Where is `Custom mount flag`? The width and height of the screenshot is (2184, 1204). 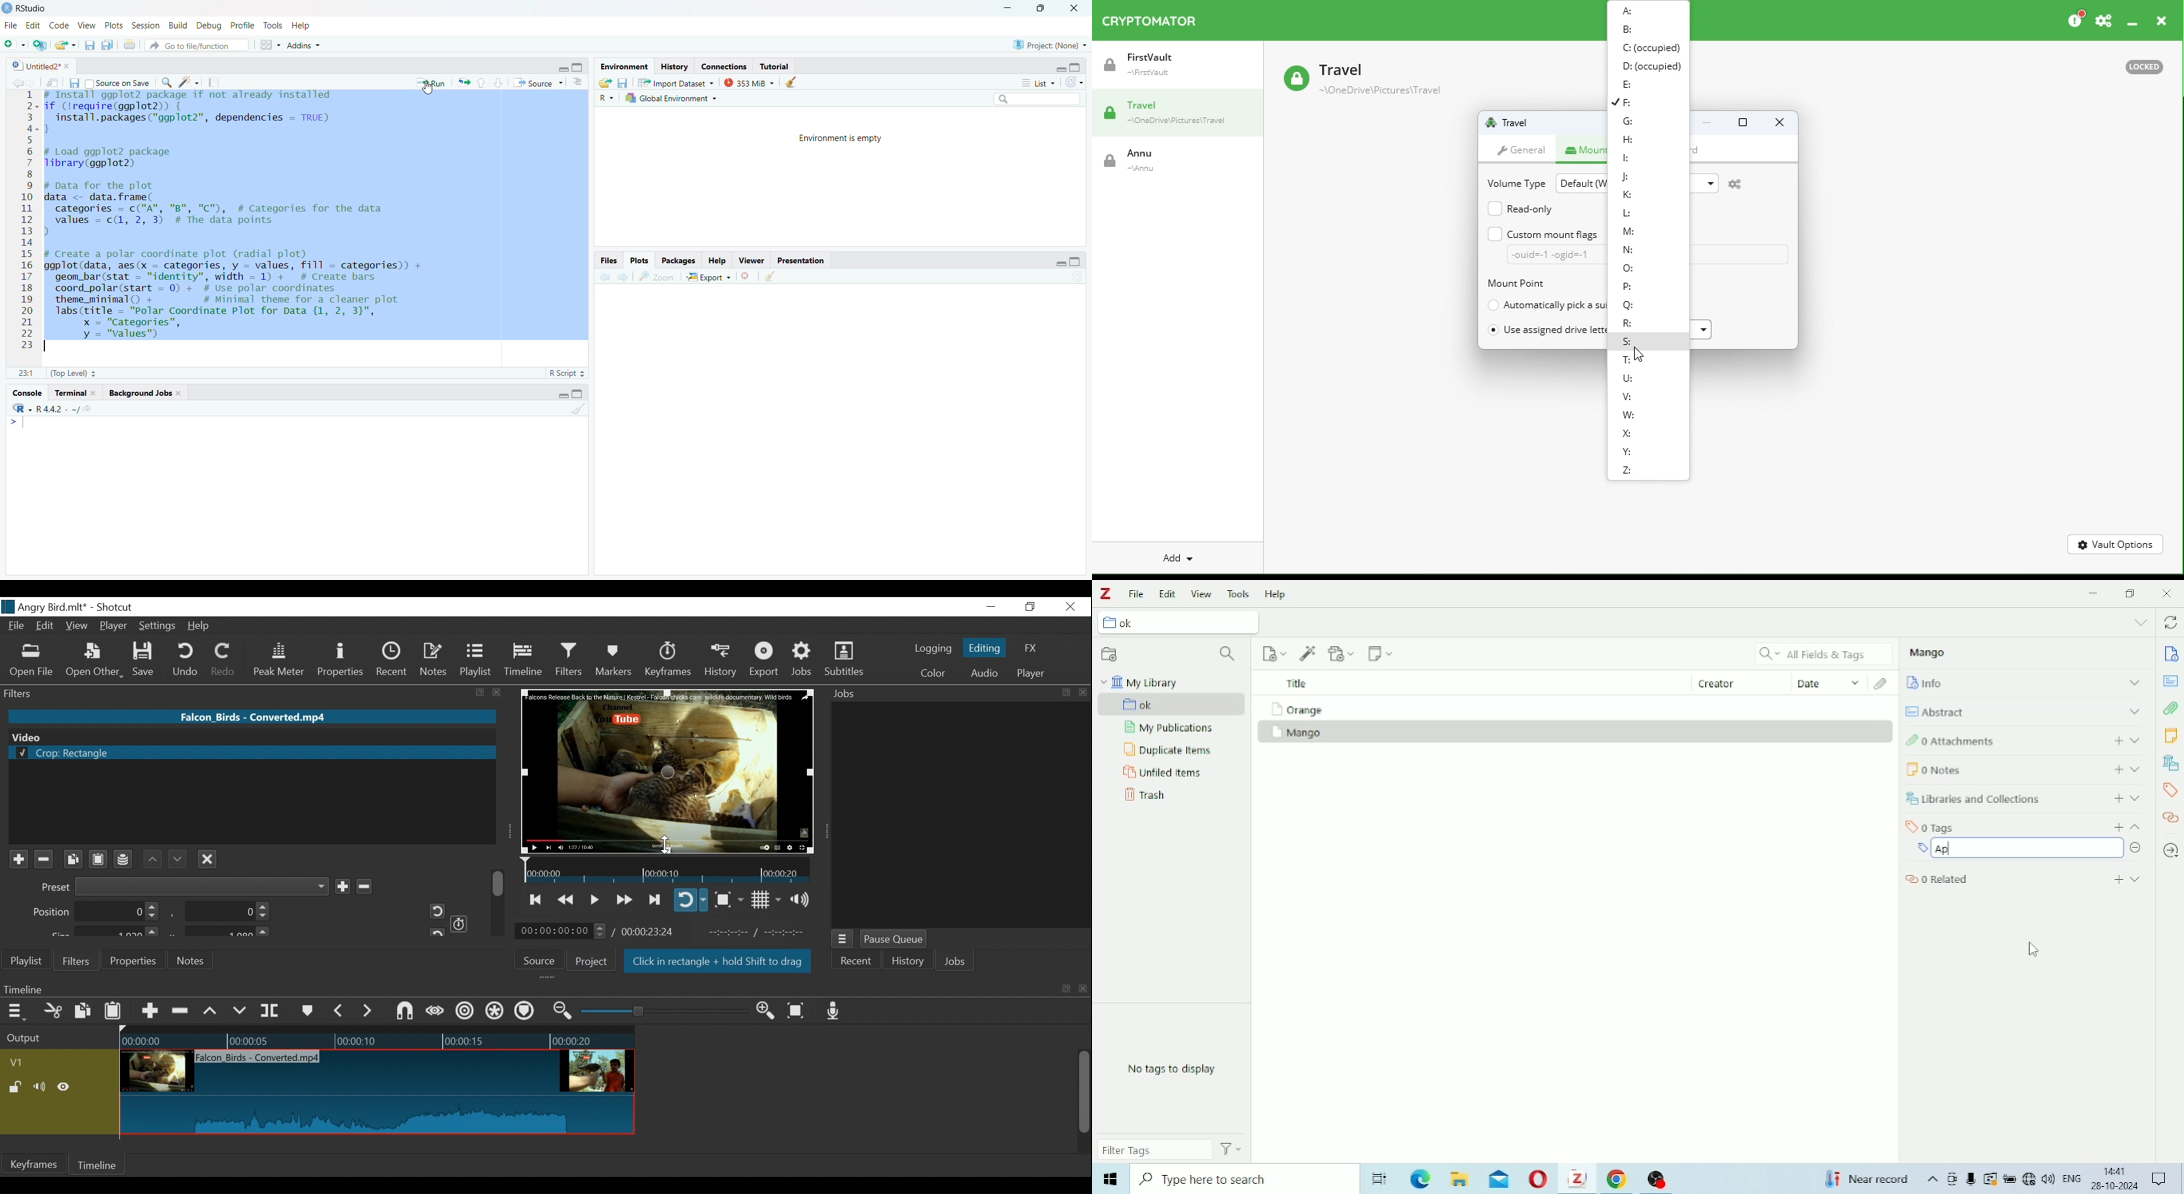 Custom mount flag is located at coordinates (1543, 245).